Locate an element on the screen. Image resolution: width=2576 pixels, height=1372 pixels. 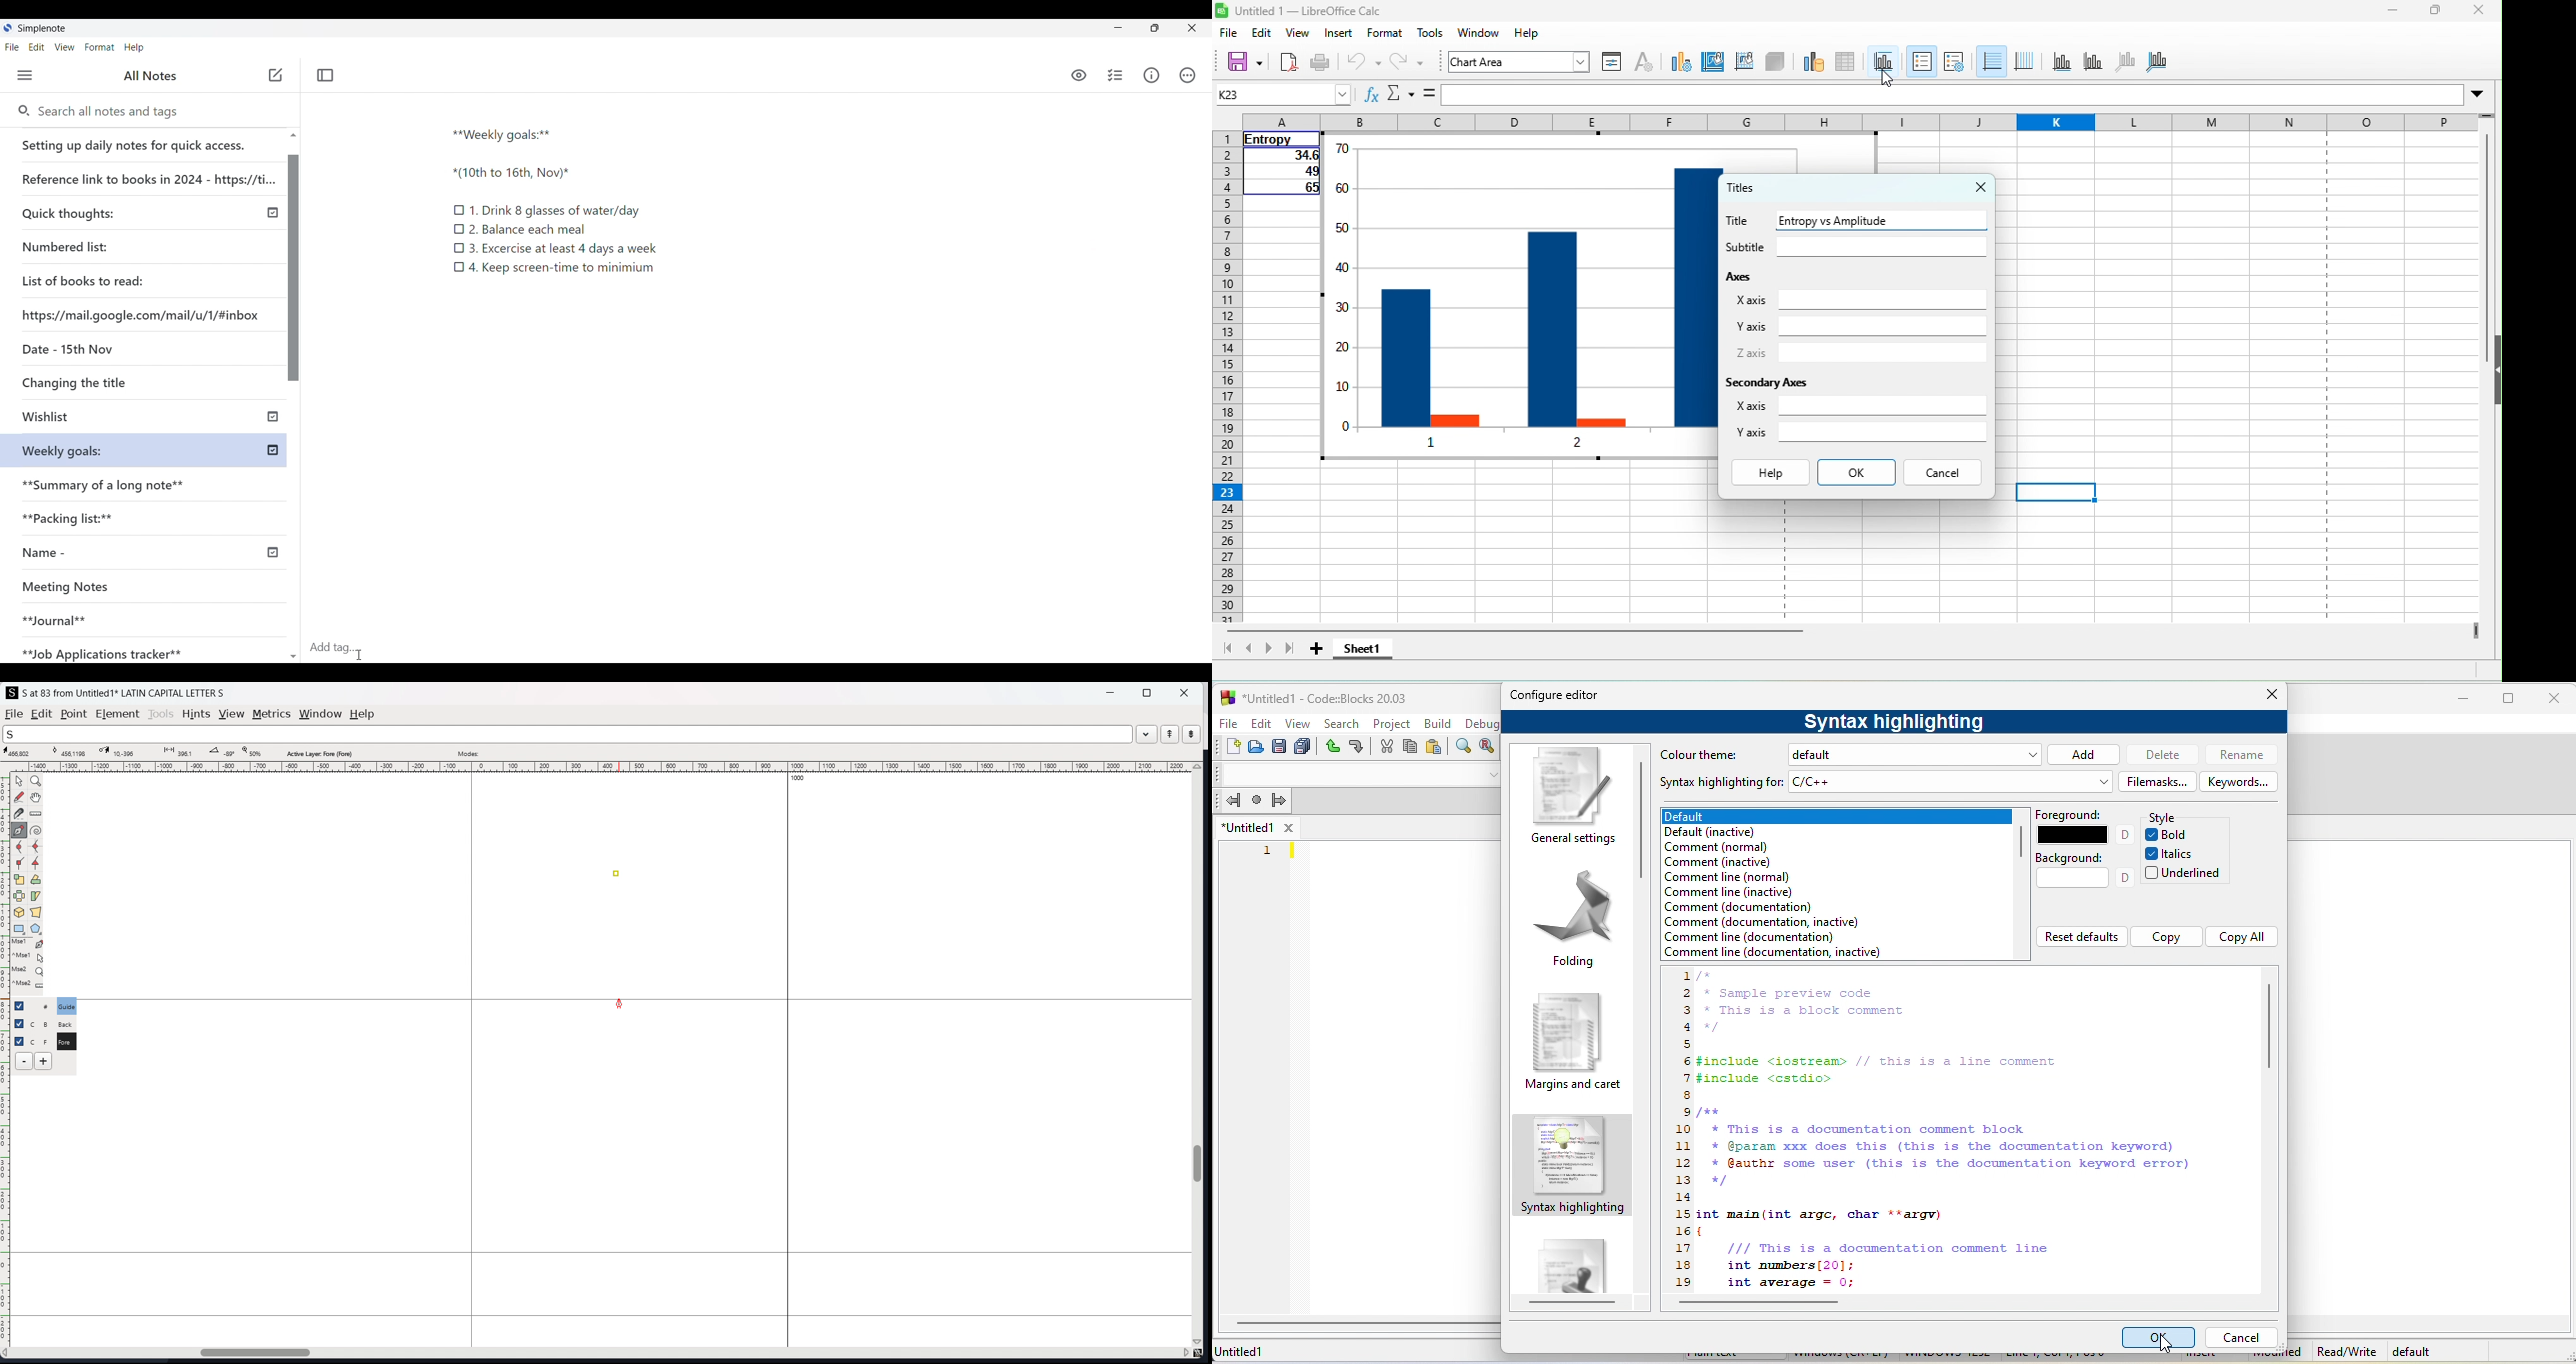
Close is located at coordinates (1192, 28).